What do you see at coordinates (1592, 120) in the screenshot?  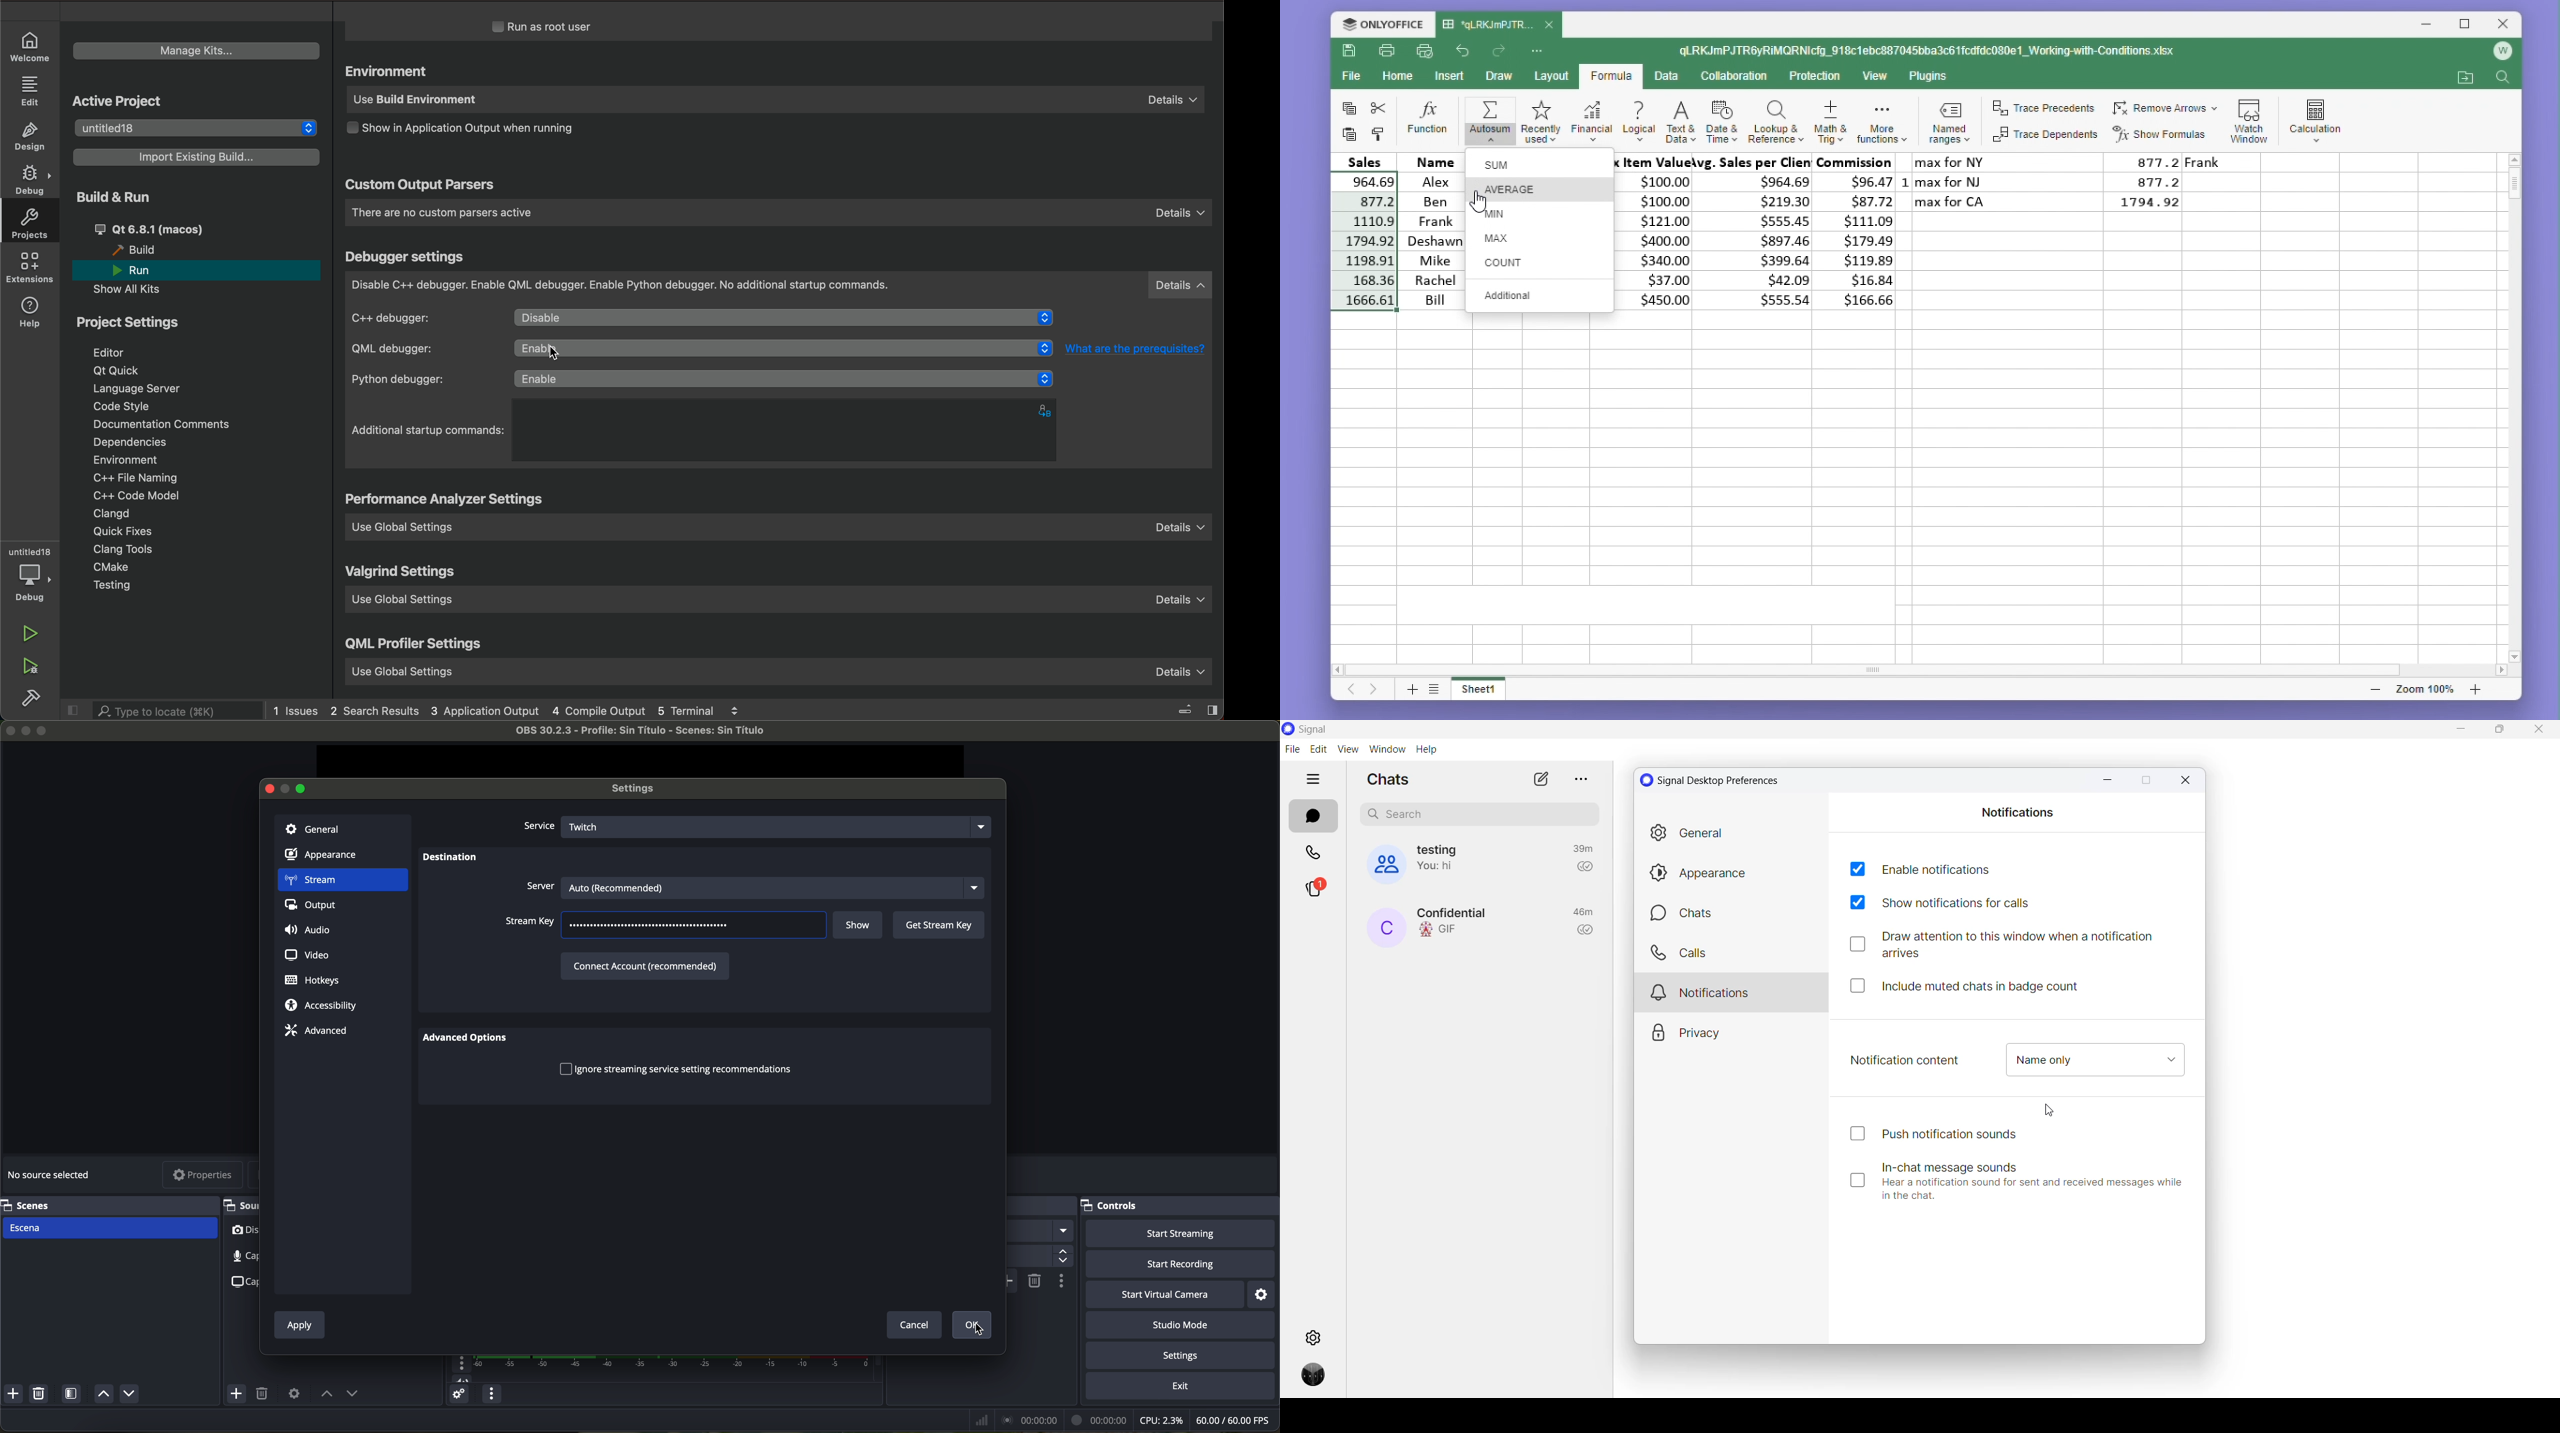 I see `Financial` at bounding box center [1592, 120].